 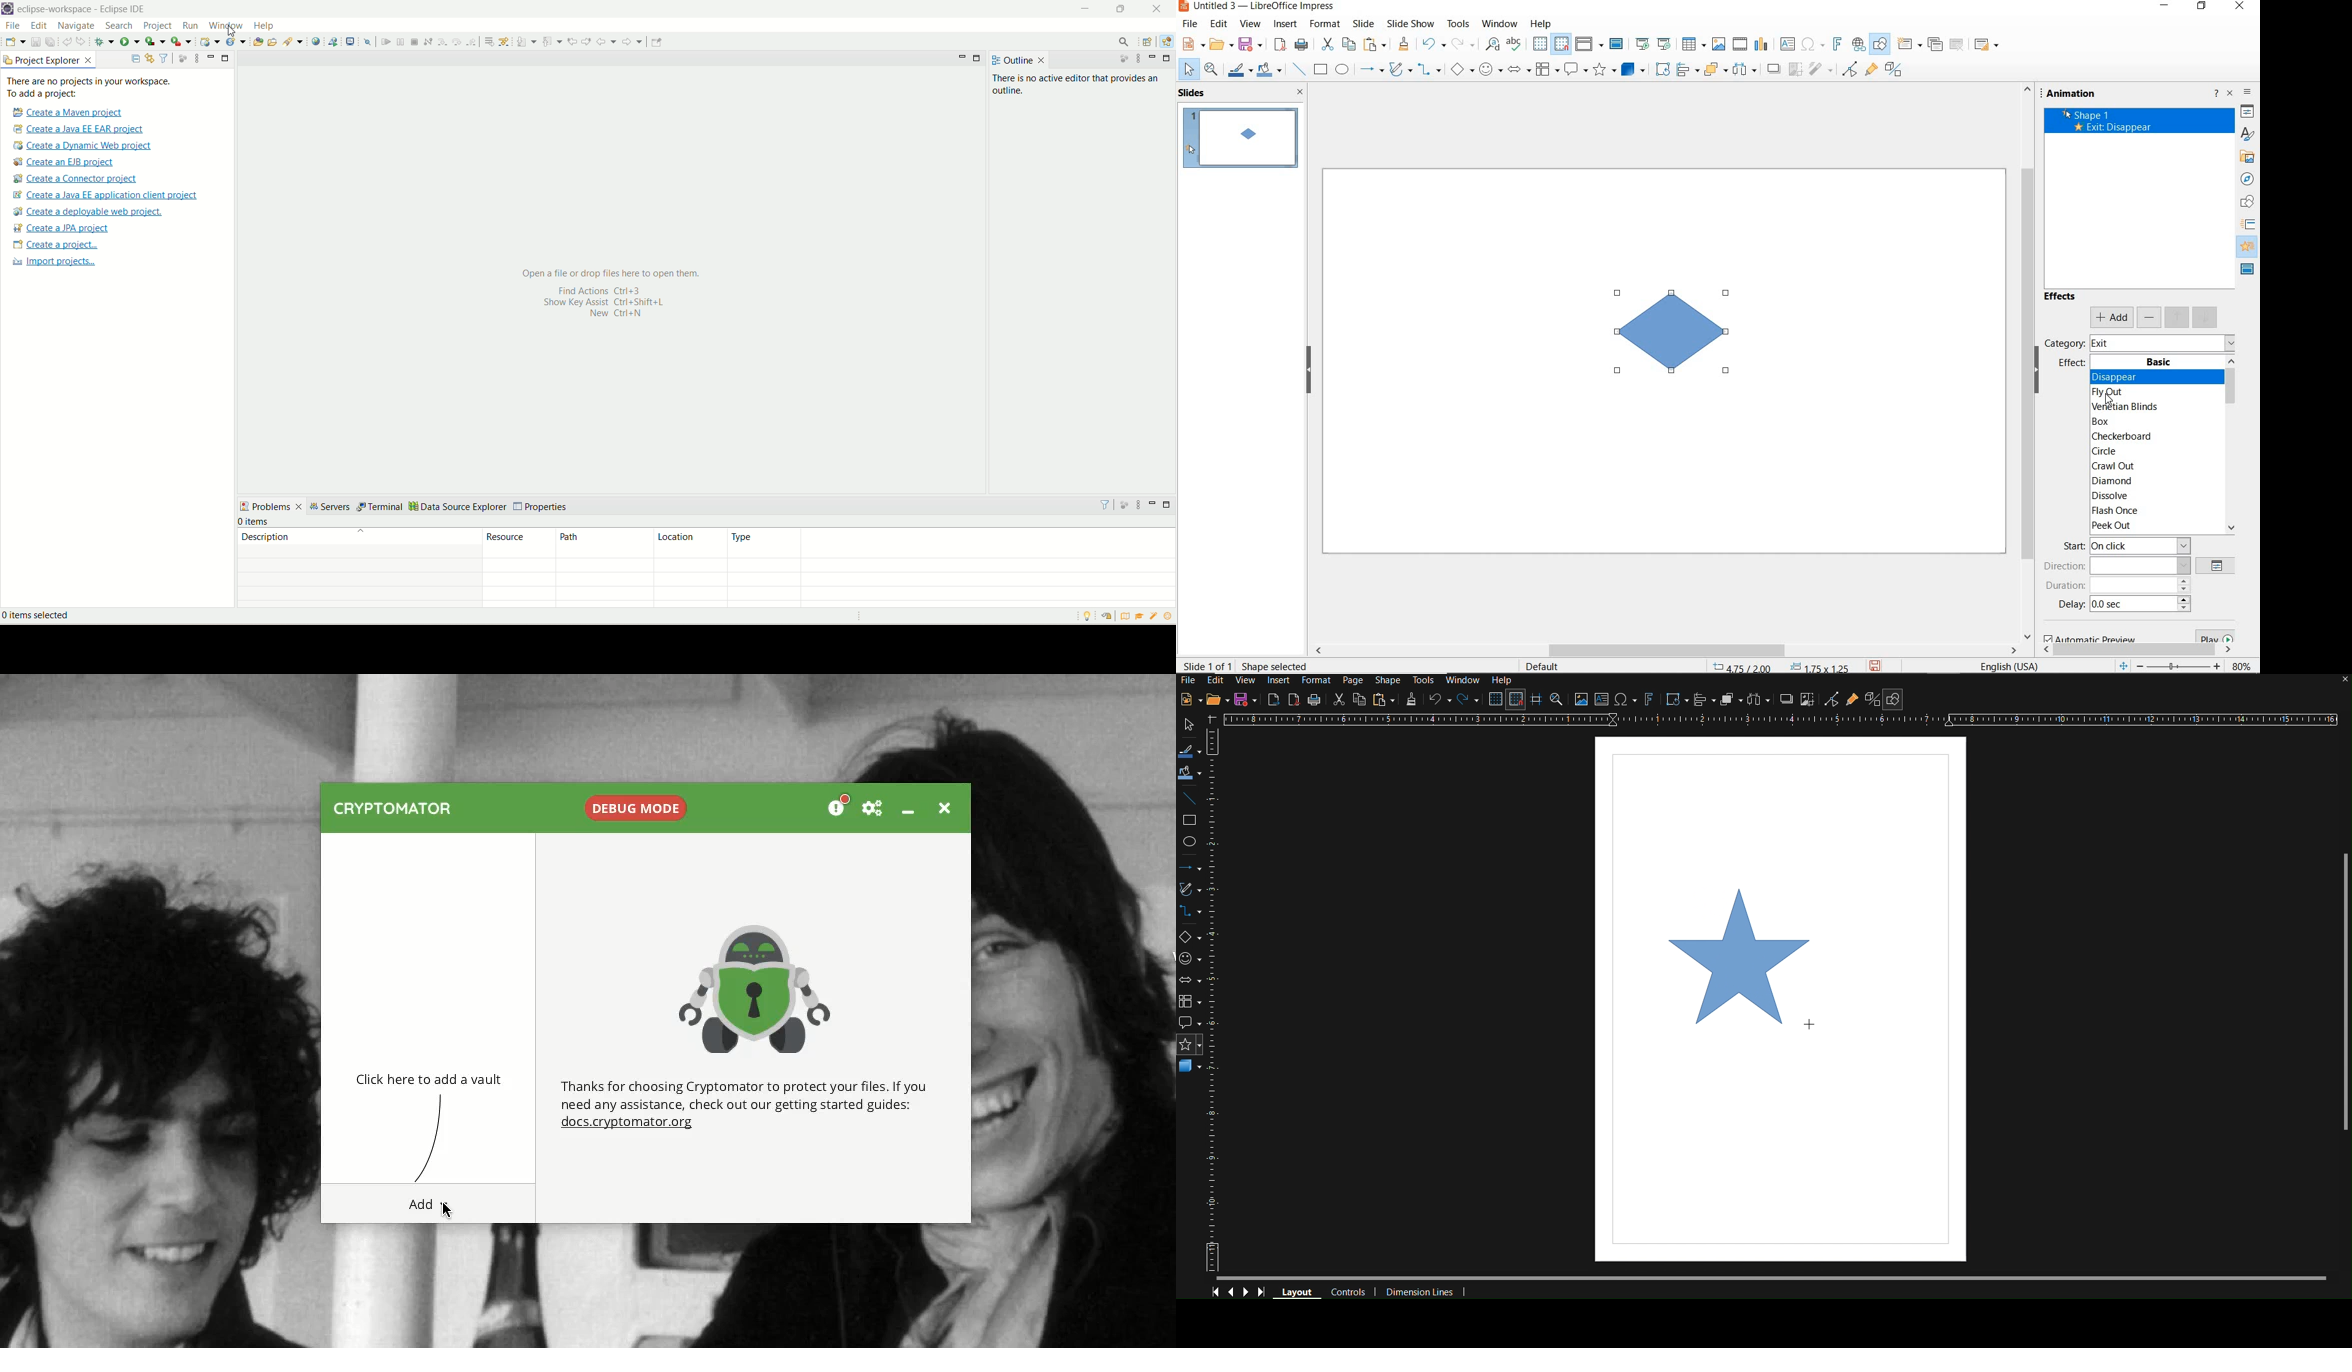 What do you see at coordinates (1348, 45) in the screenshot?
I see `copy` at bounding box center [1348, 45].